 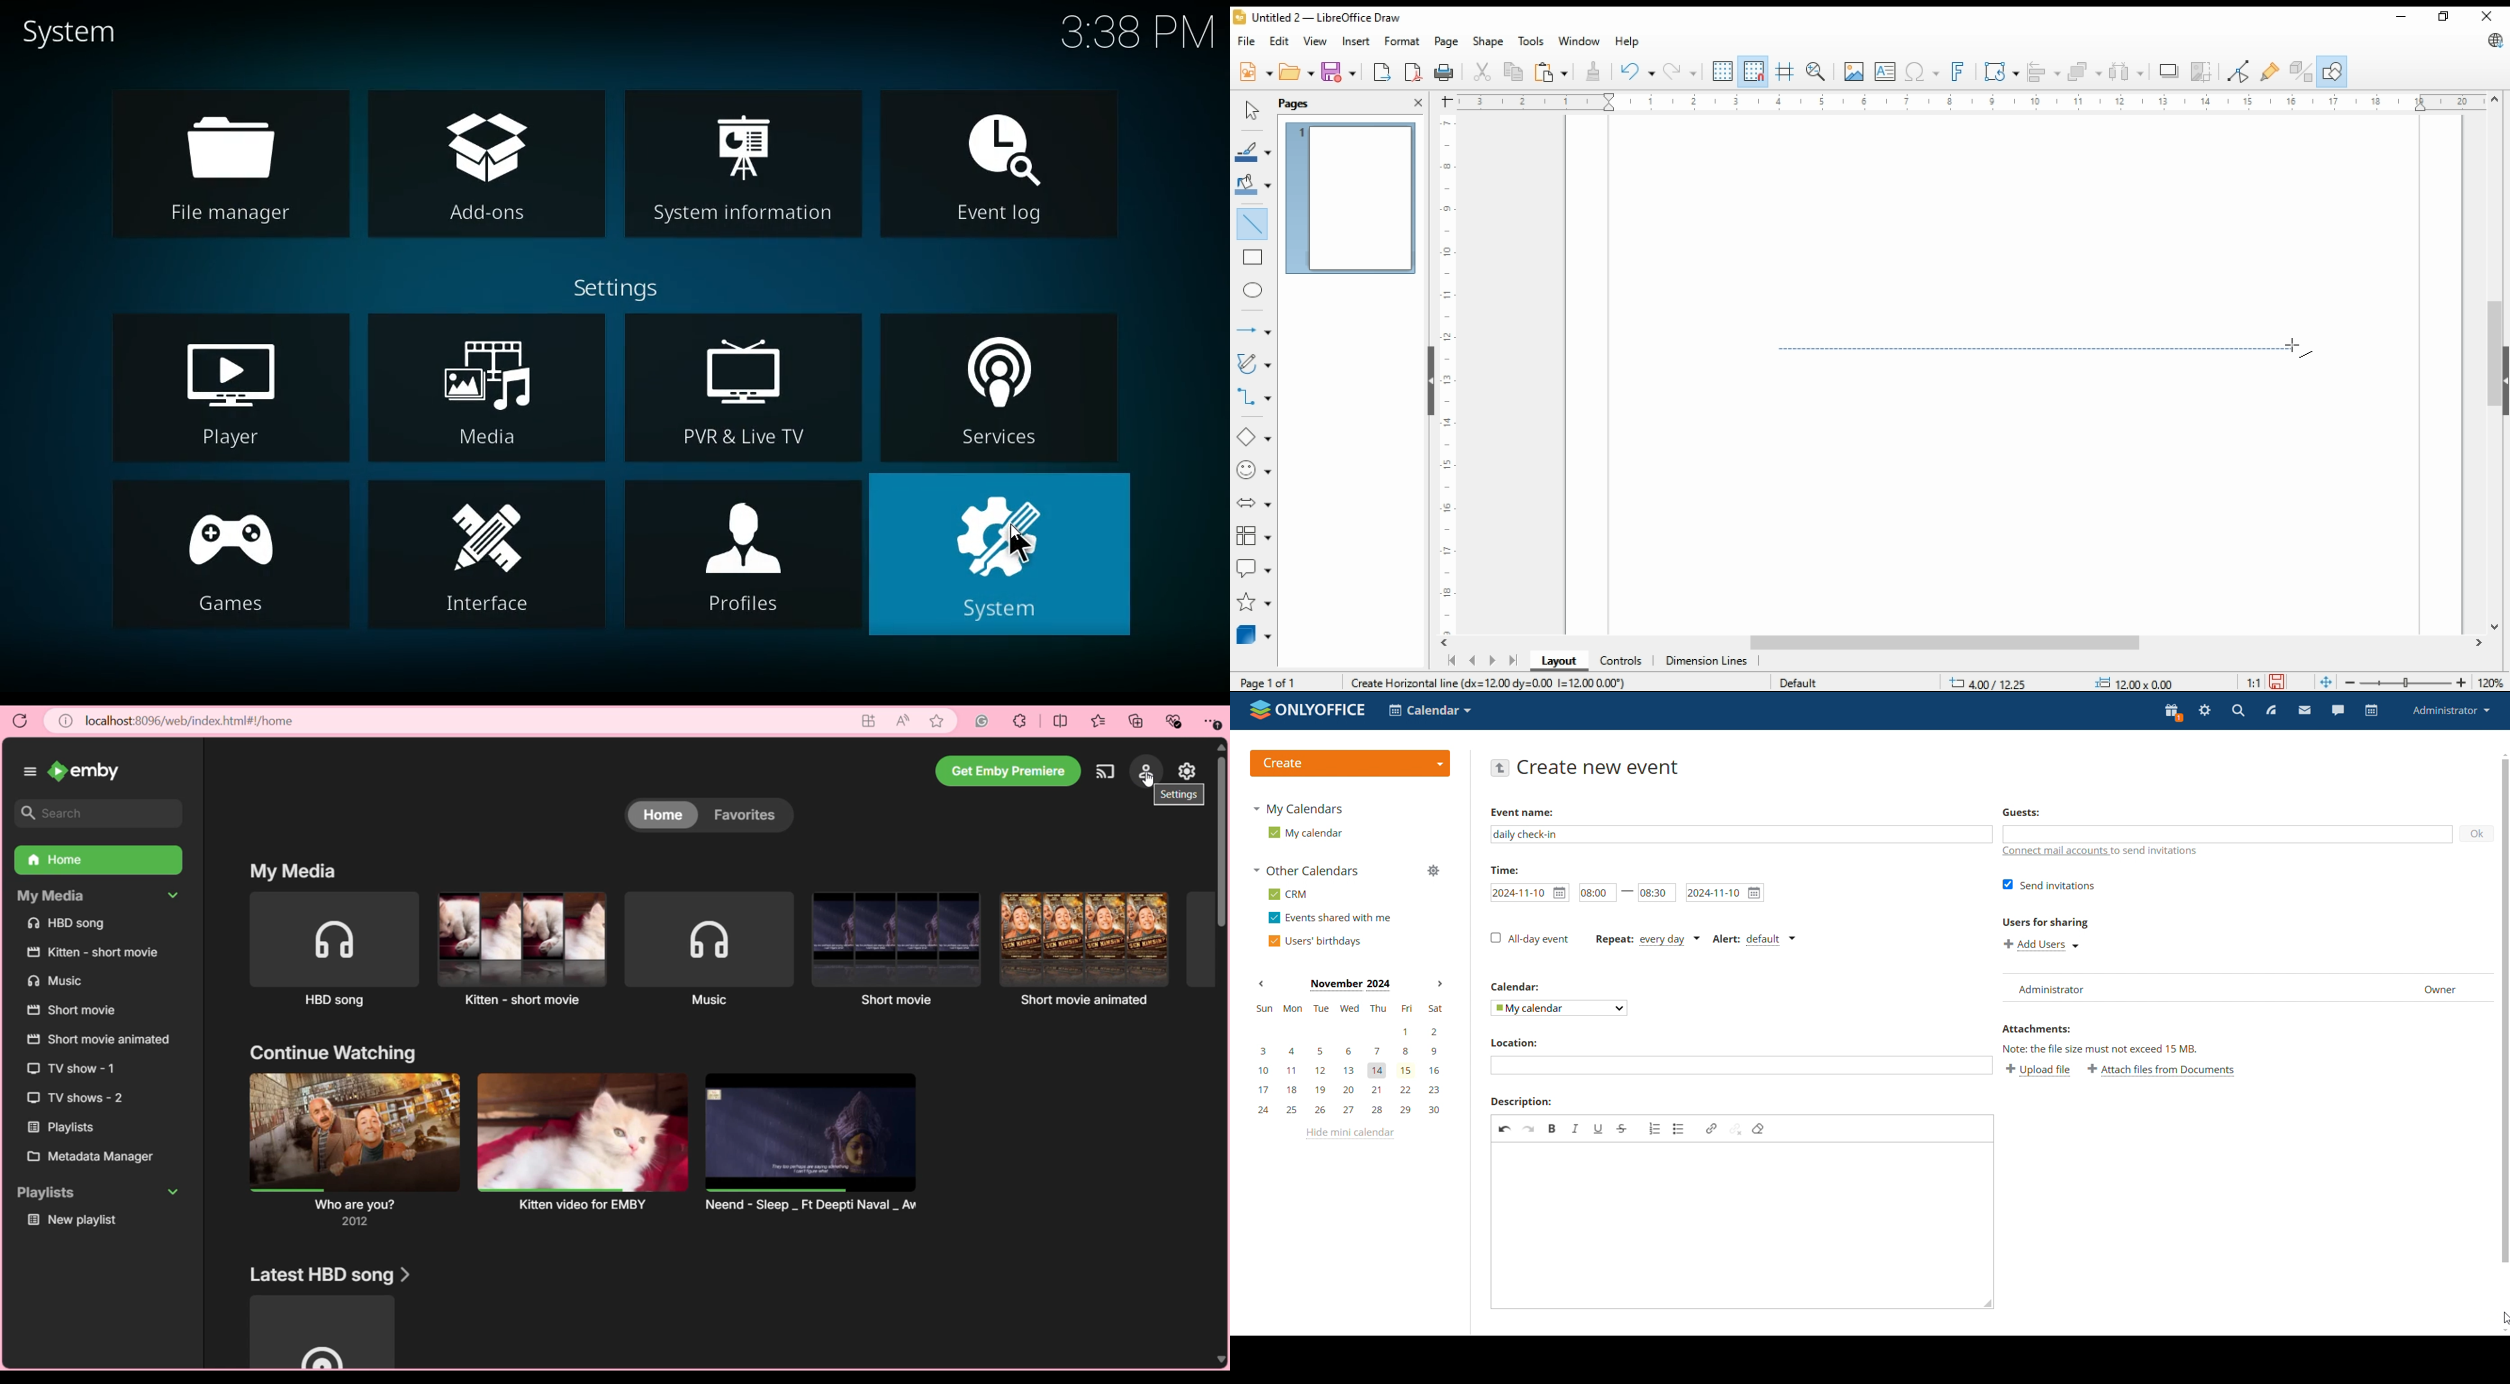 I want to click on tools, so click(x=1530, y=41).